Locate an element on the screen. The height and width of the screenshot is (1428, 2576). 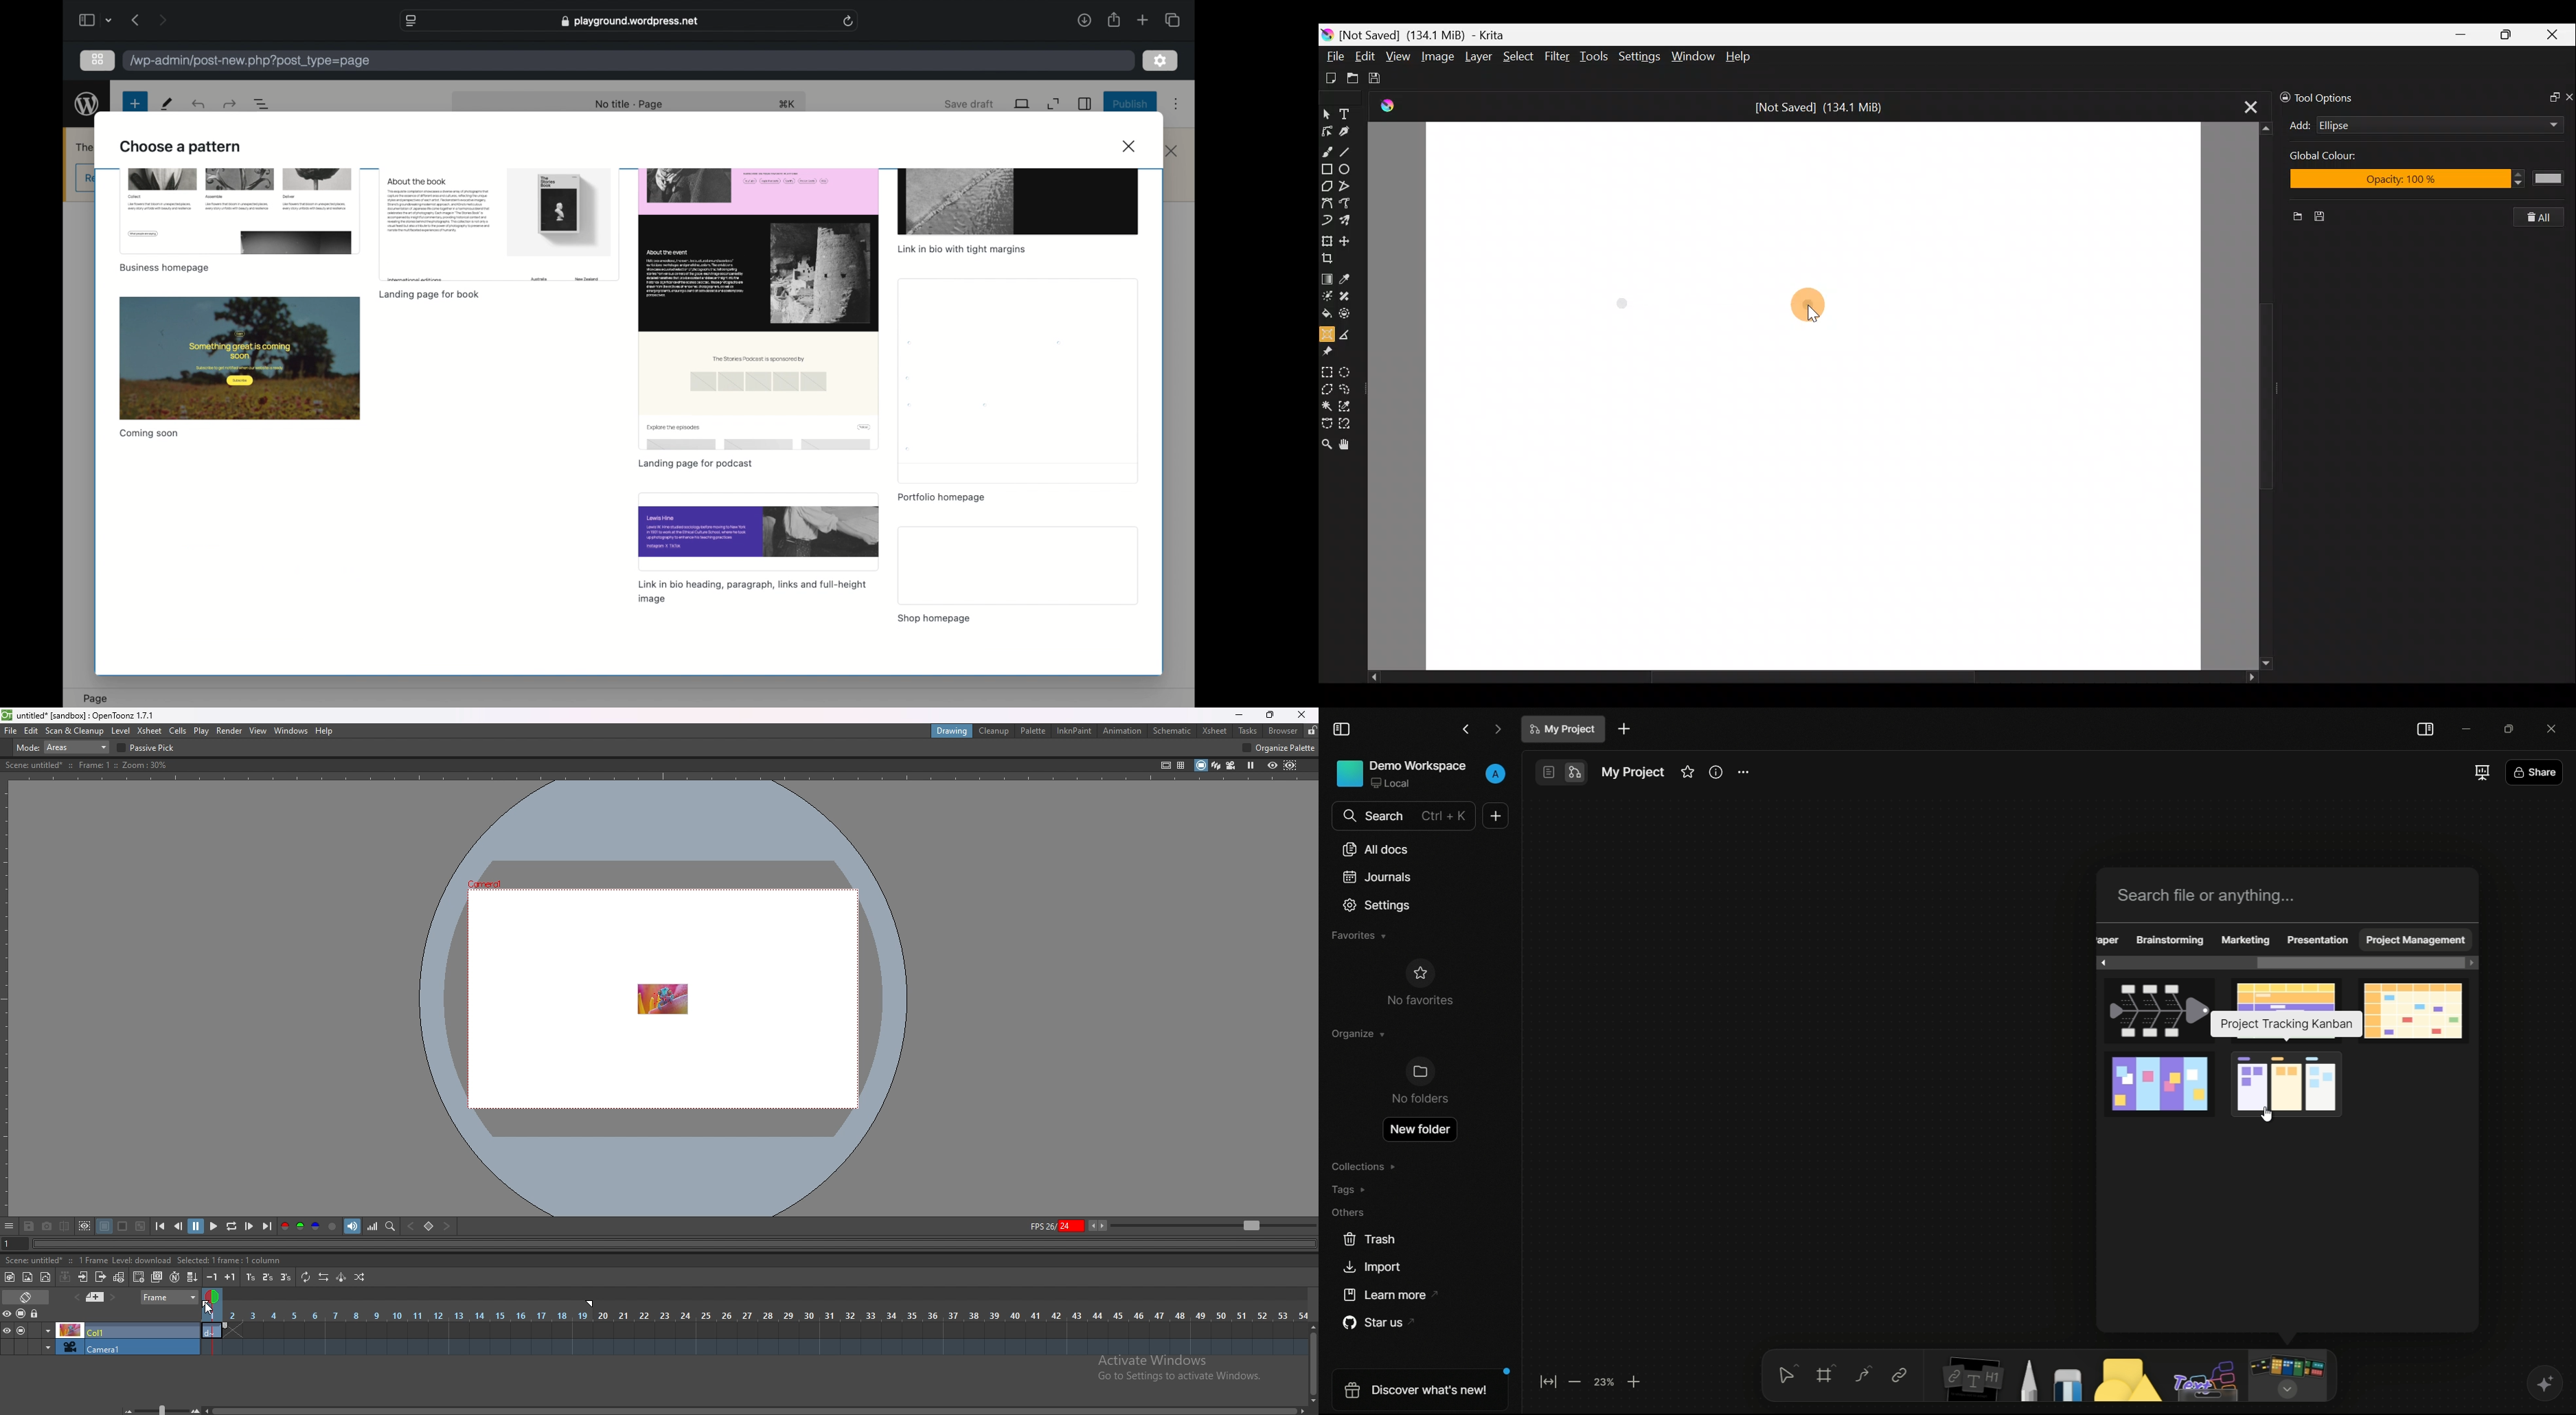
Scroll bar is located at coordinates (2249, 395).